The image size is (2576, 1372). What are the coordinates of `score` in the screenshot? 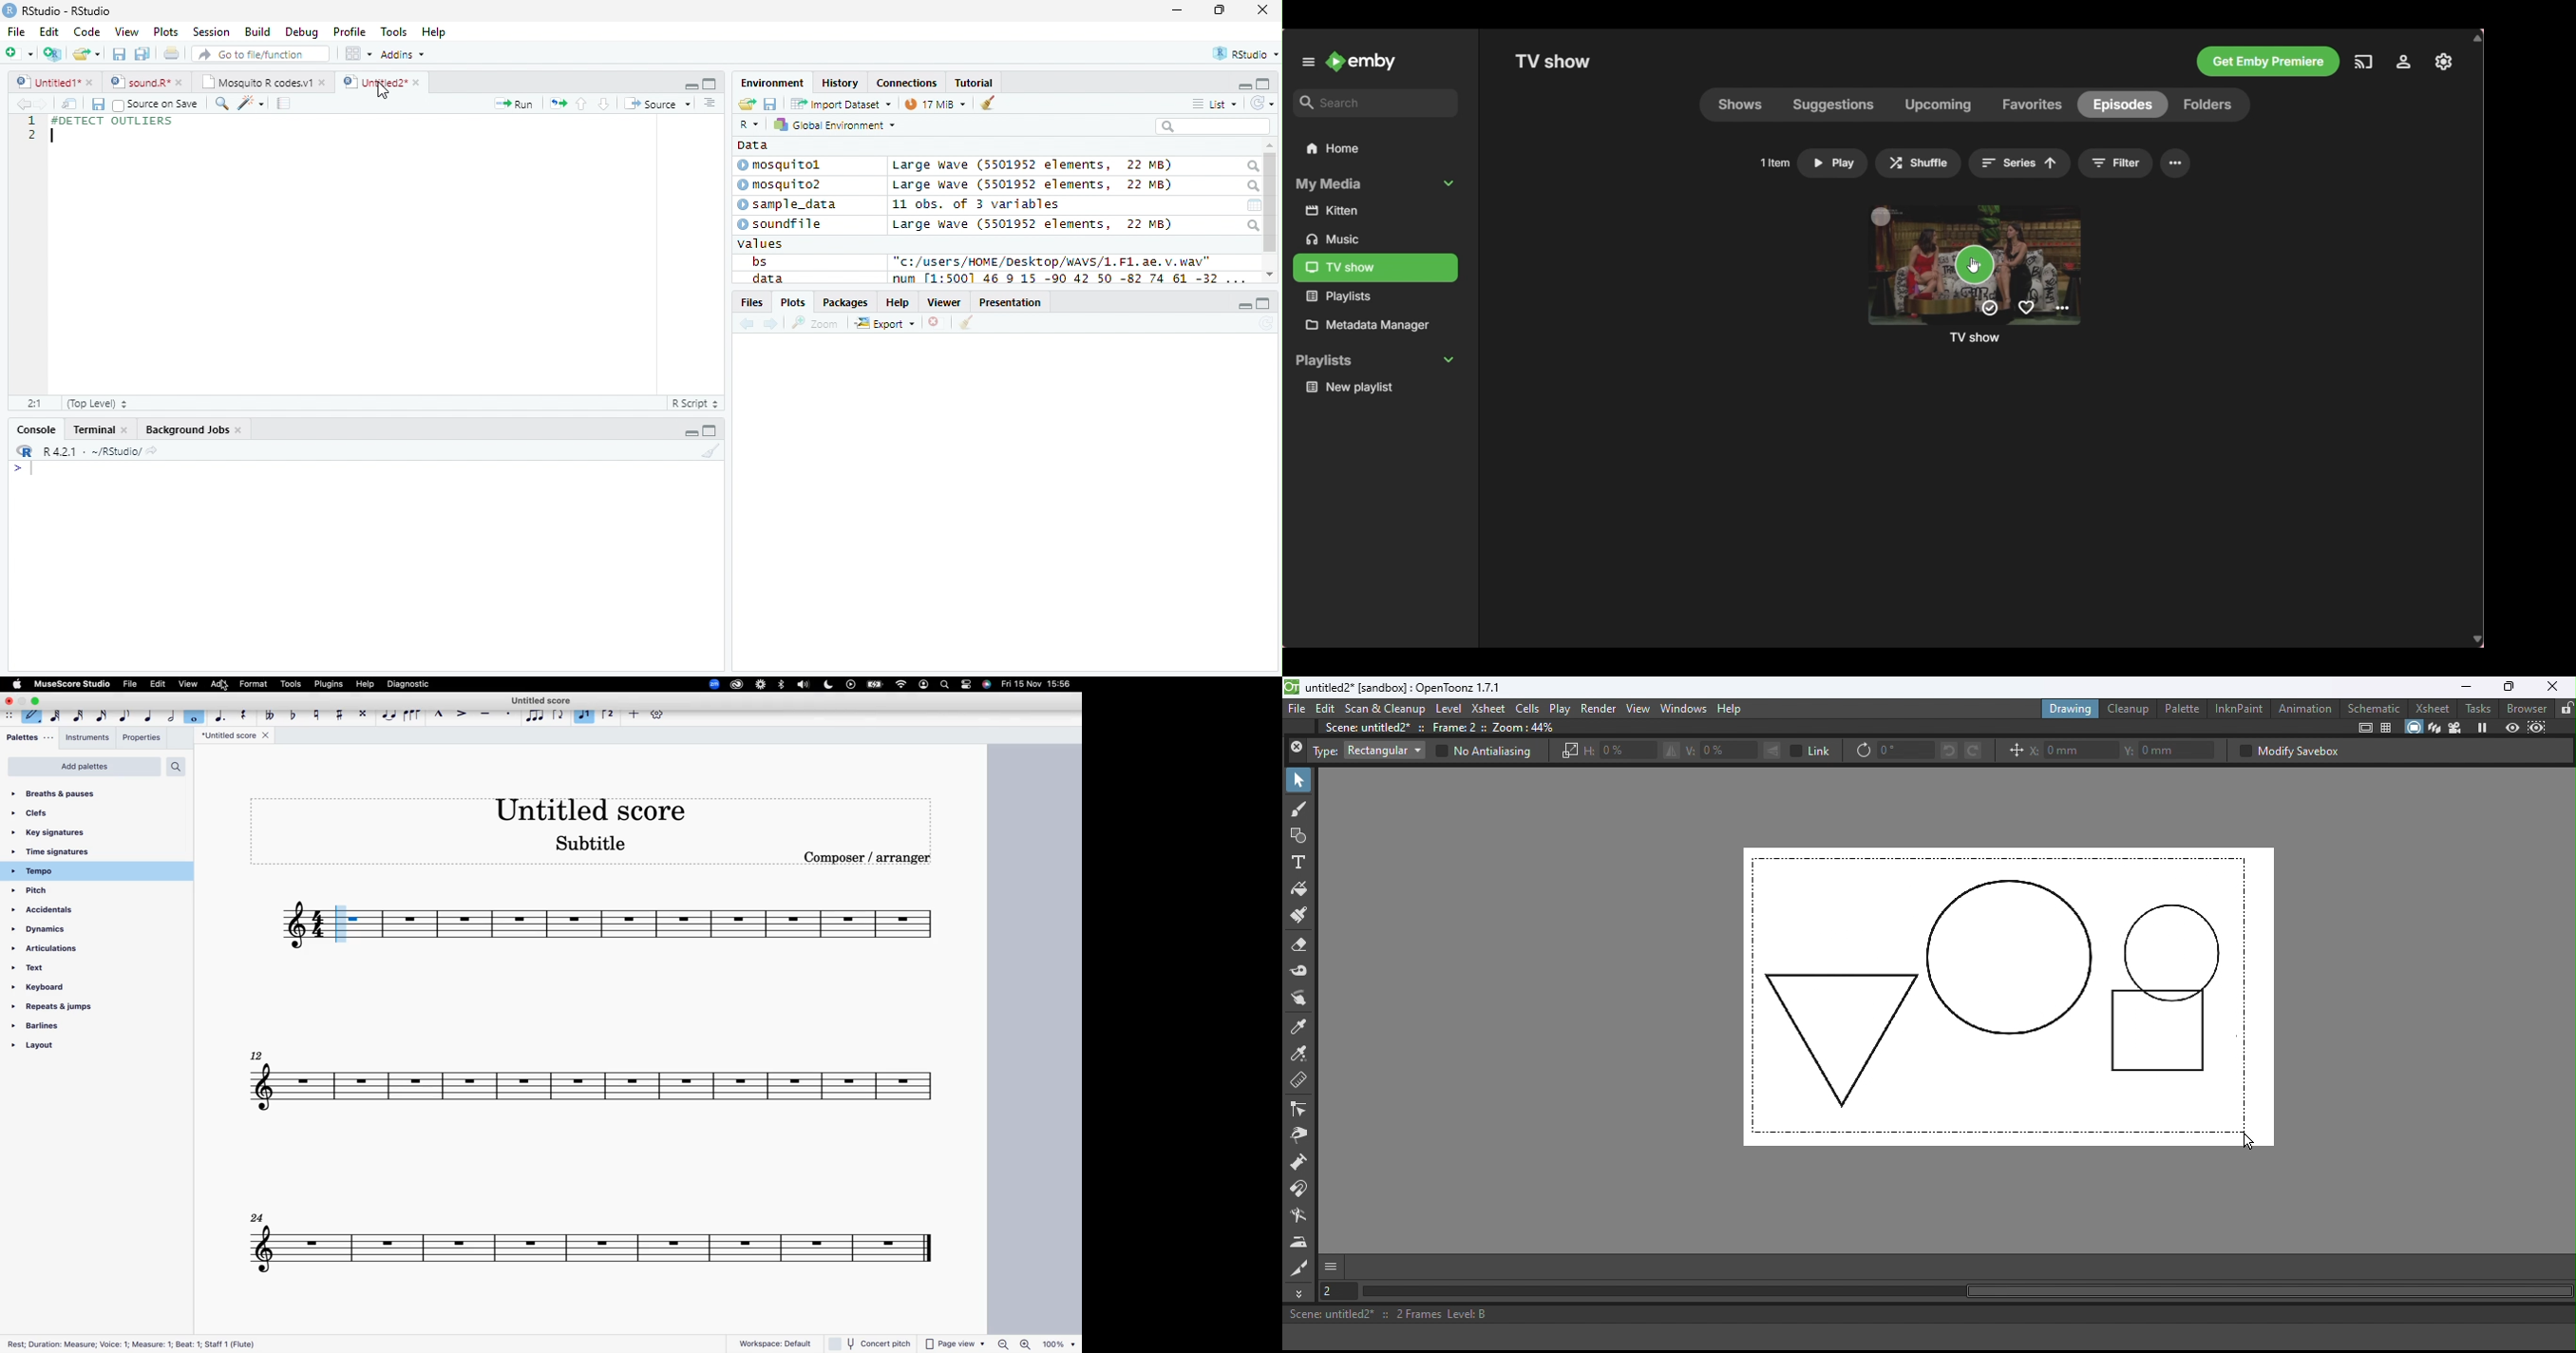 It's located at (586, 1251).